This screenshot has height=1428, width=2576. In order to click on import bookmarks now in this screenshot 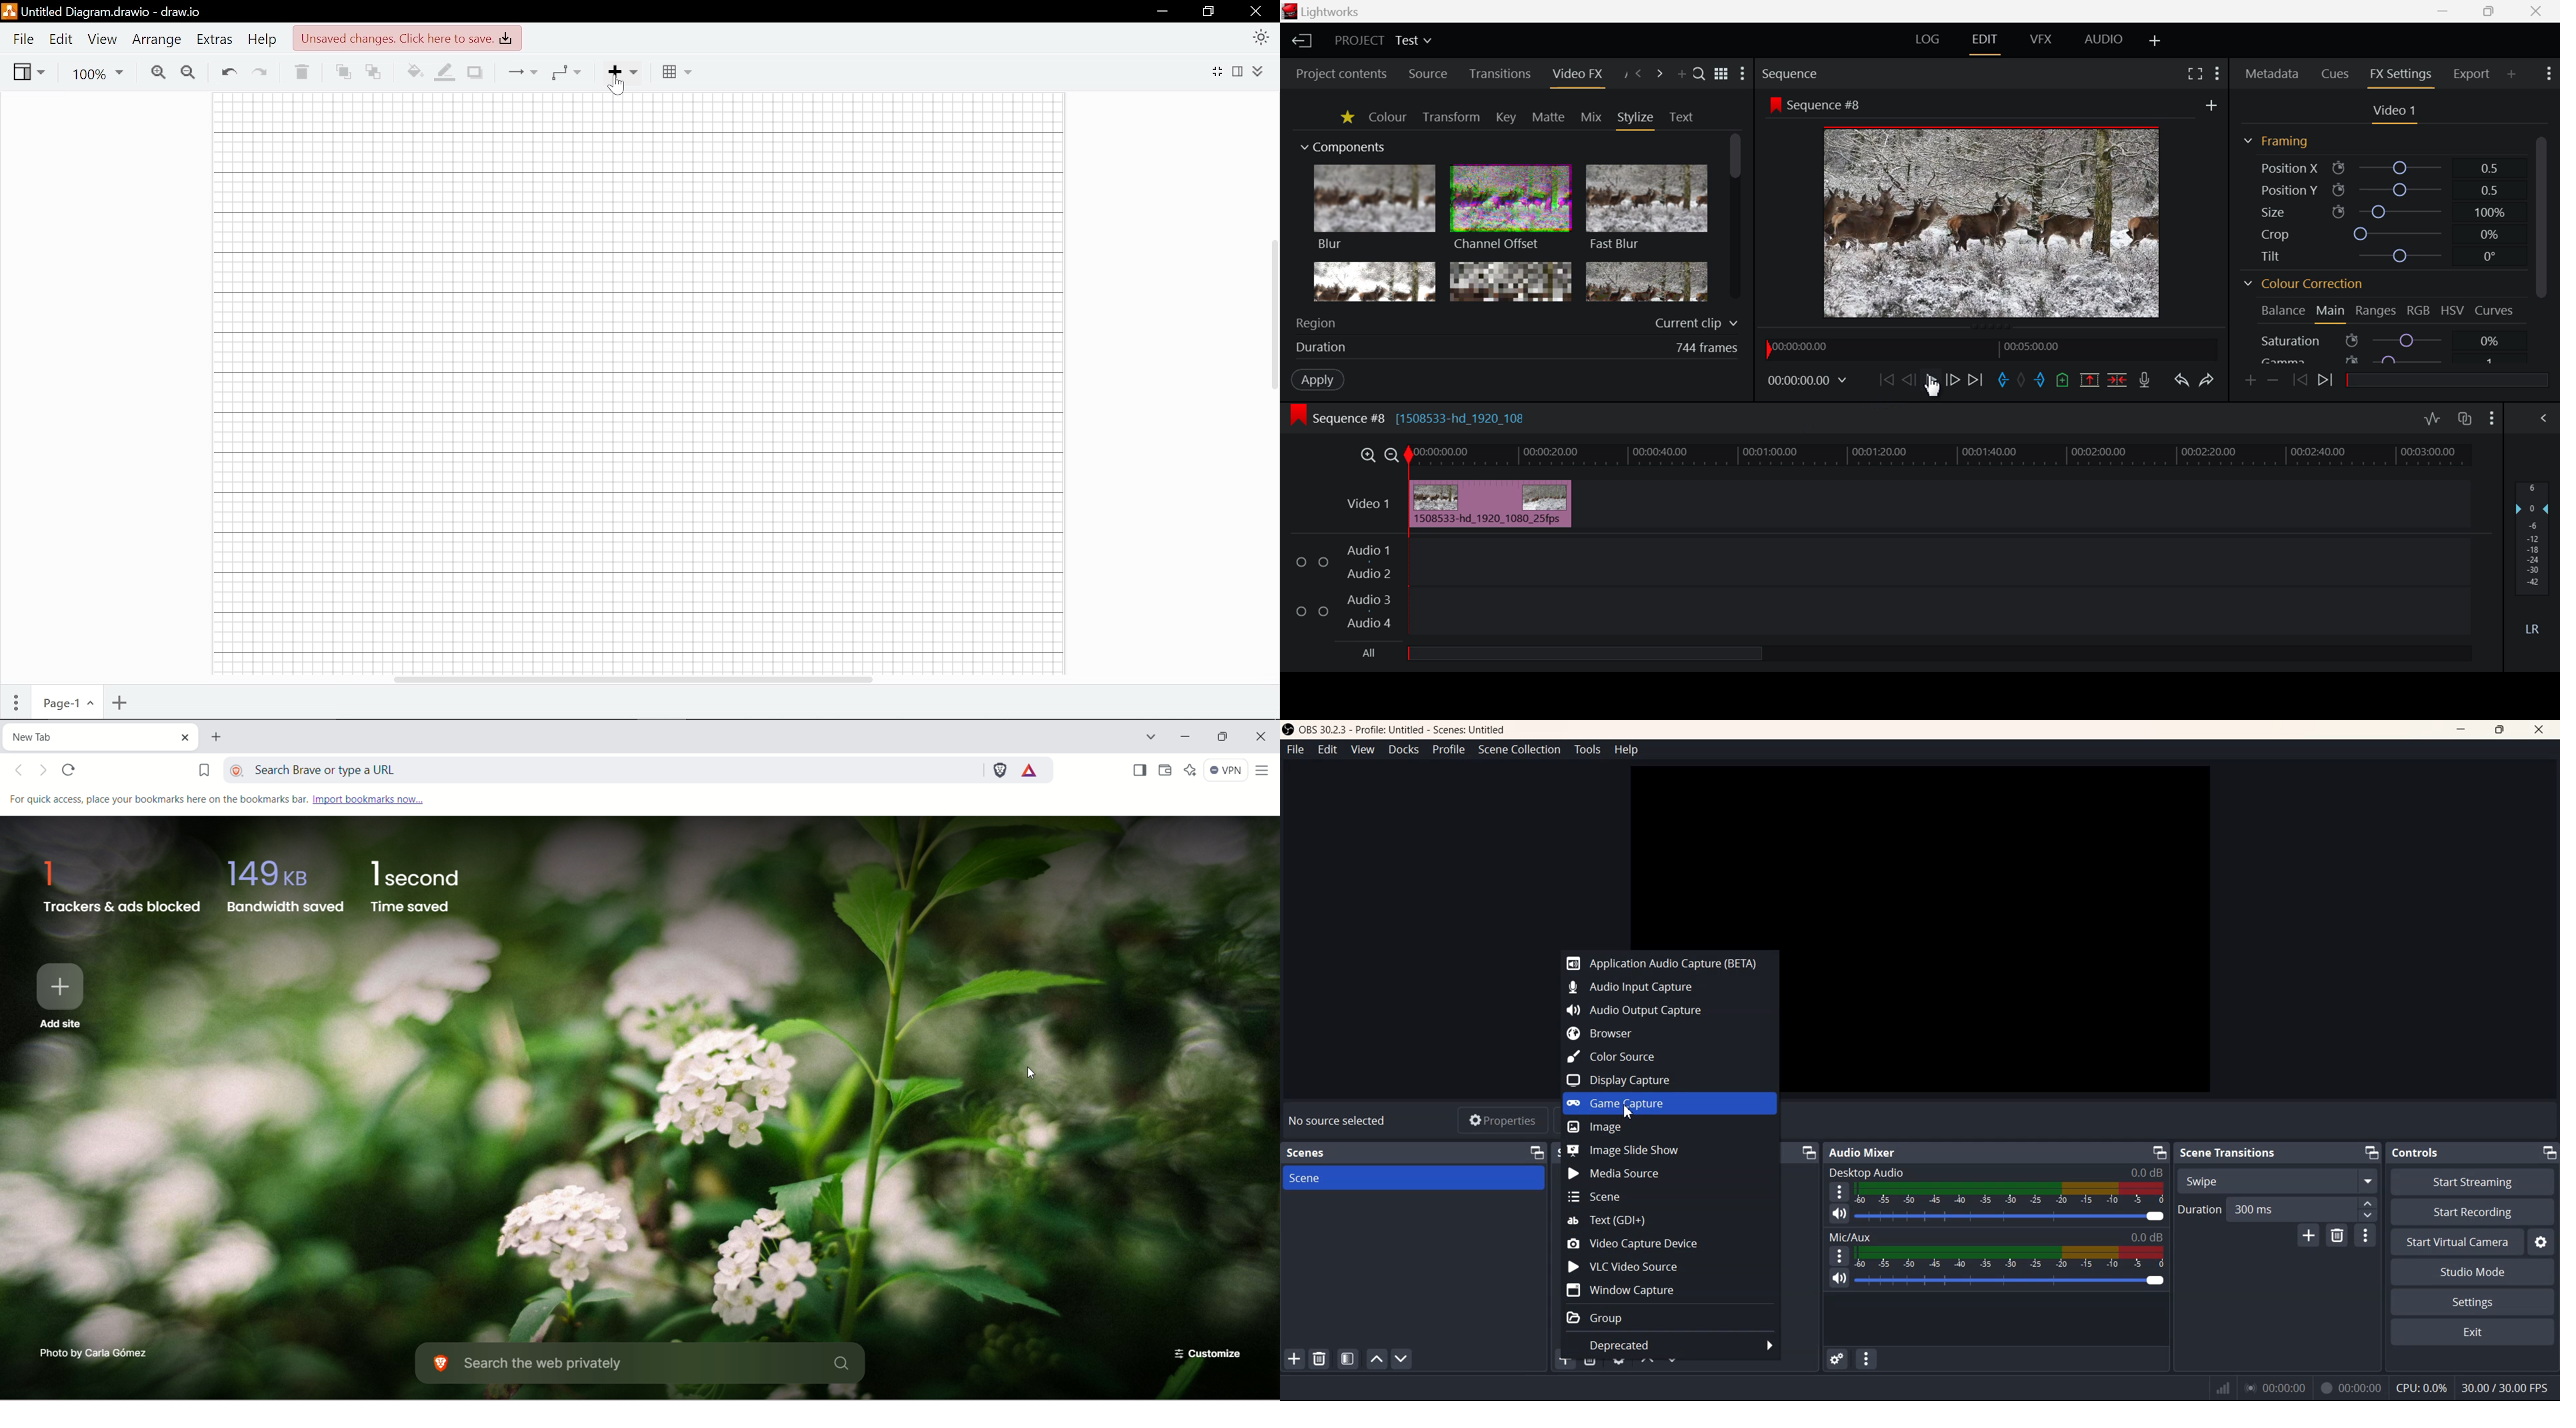, I will do `click(370, 798)`.